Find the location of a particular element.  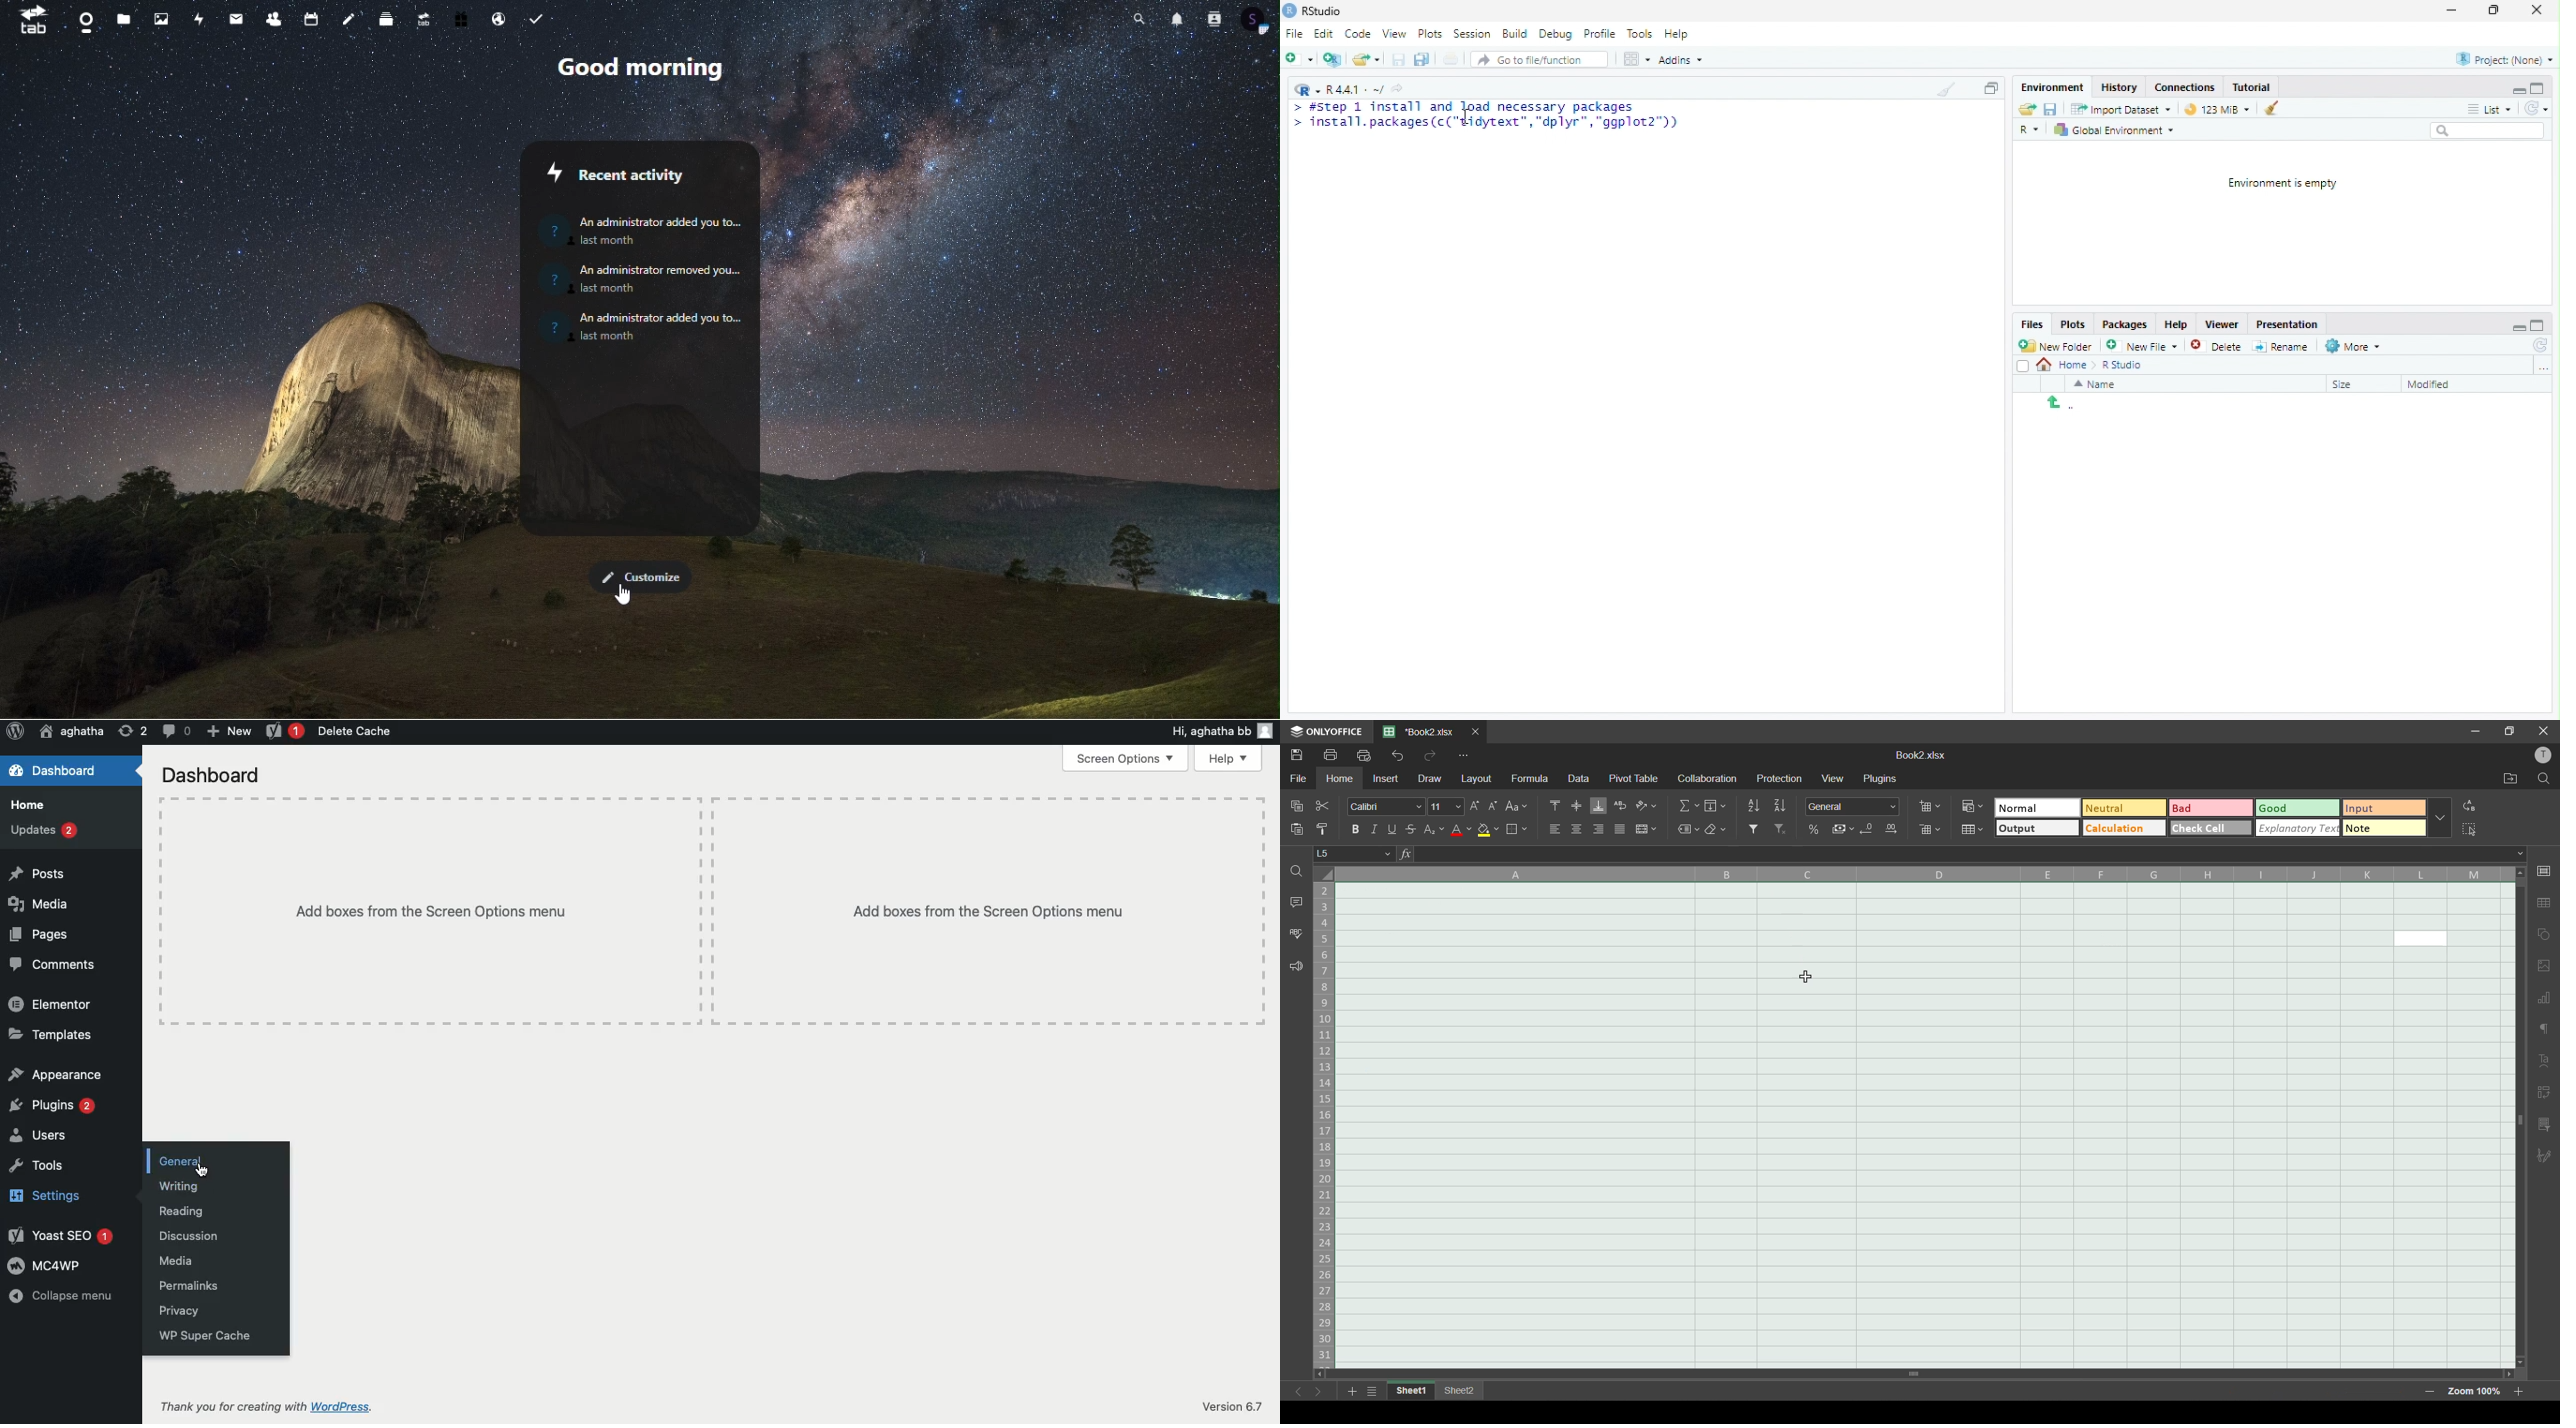

Import Dataset is located at coordinates (2124, 110).